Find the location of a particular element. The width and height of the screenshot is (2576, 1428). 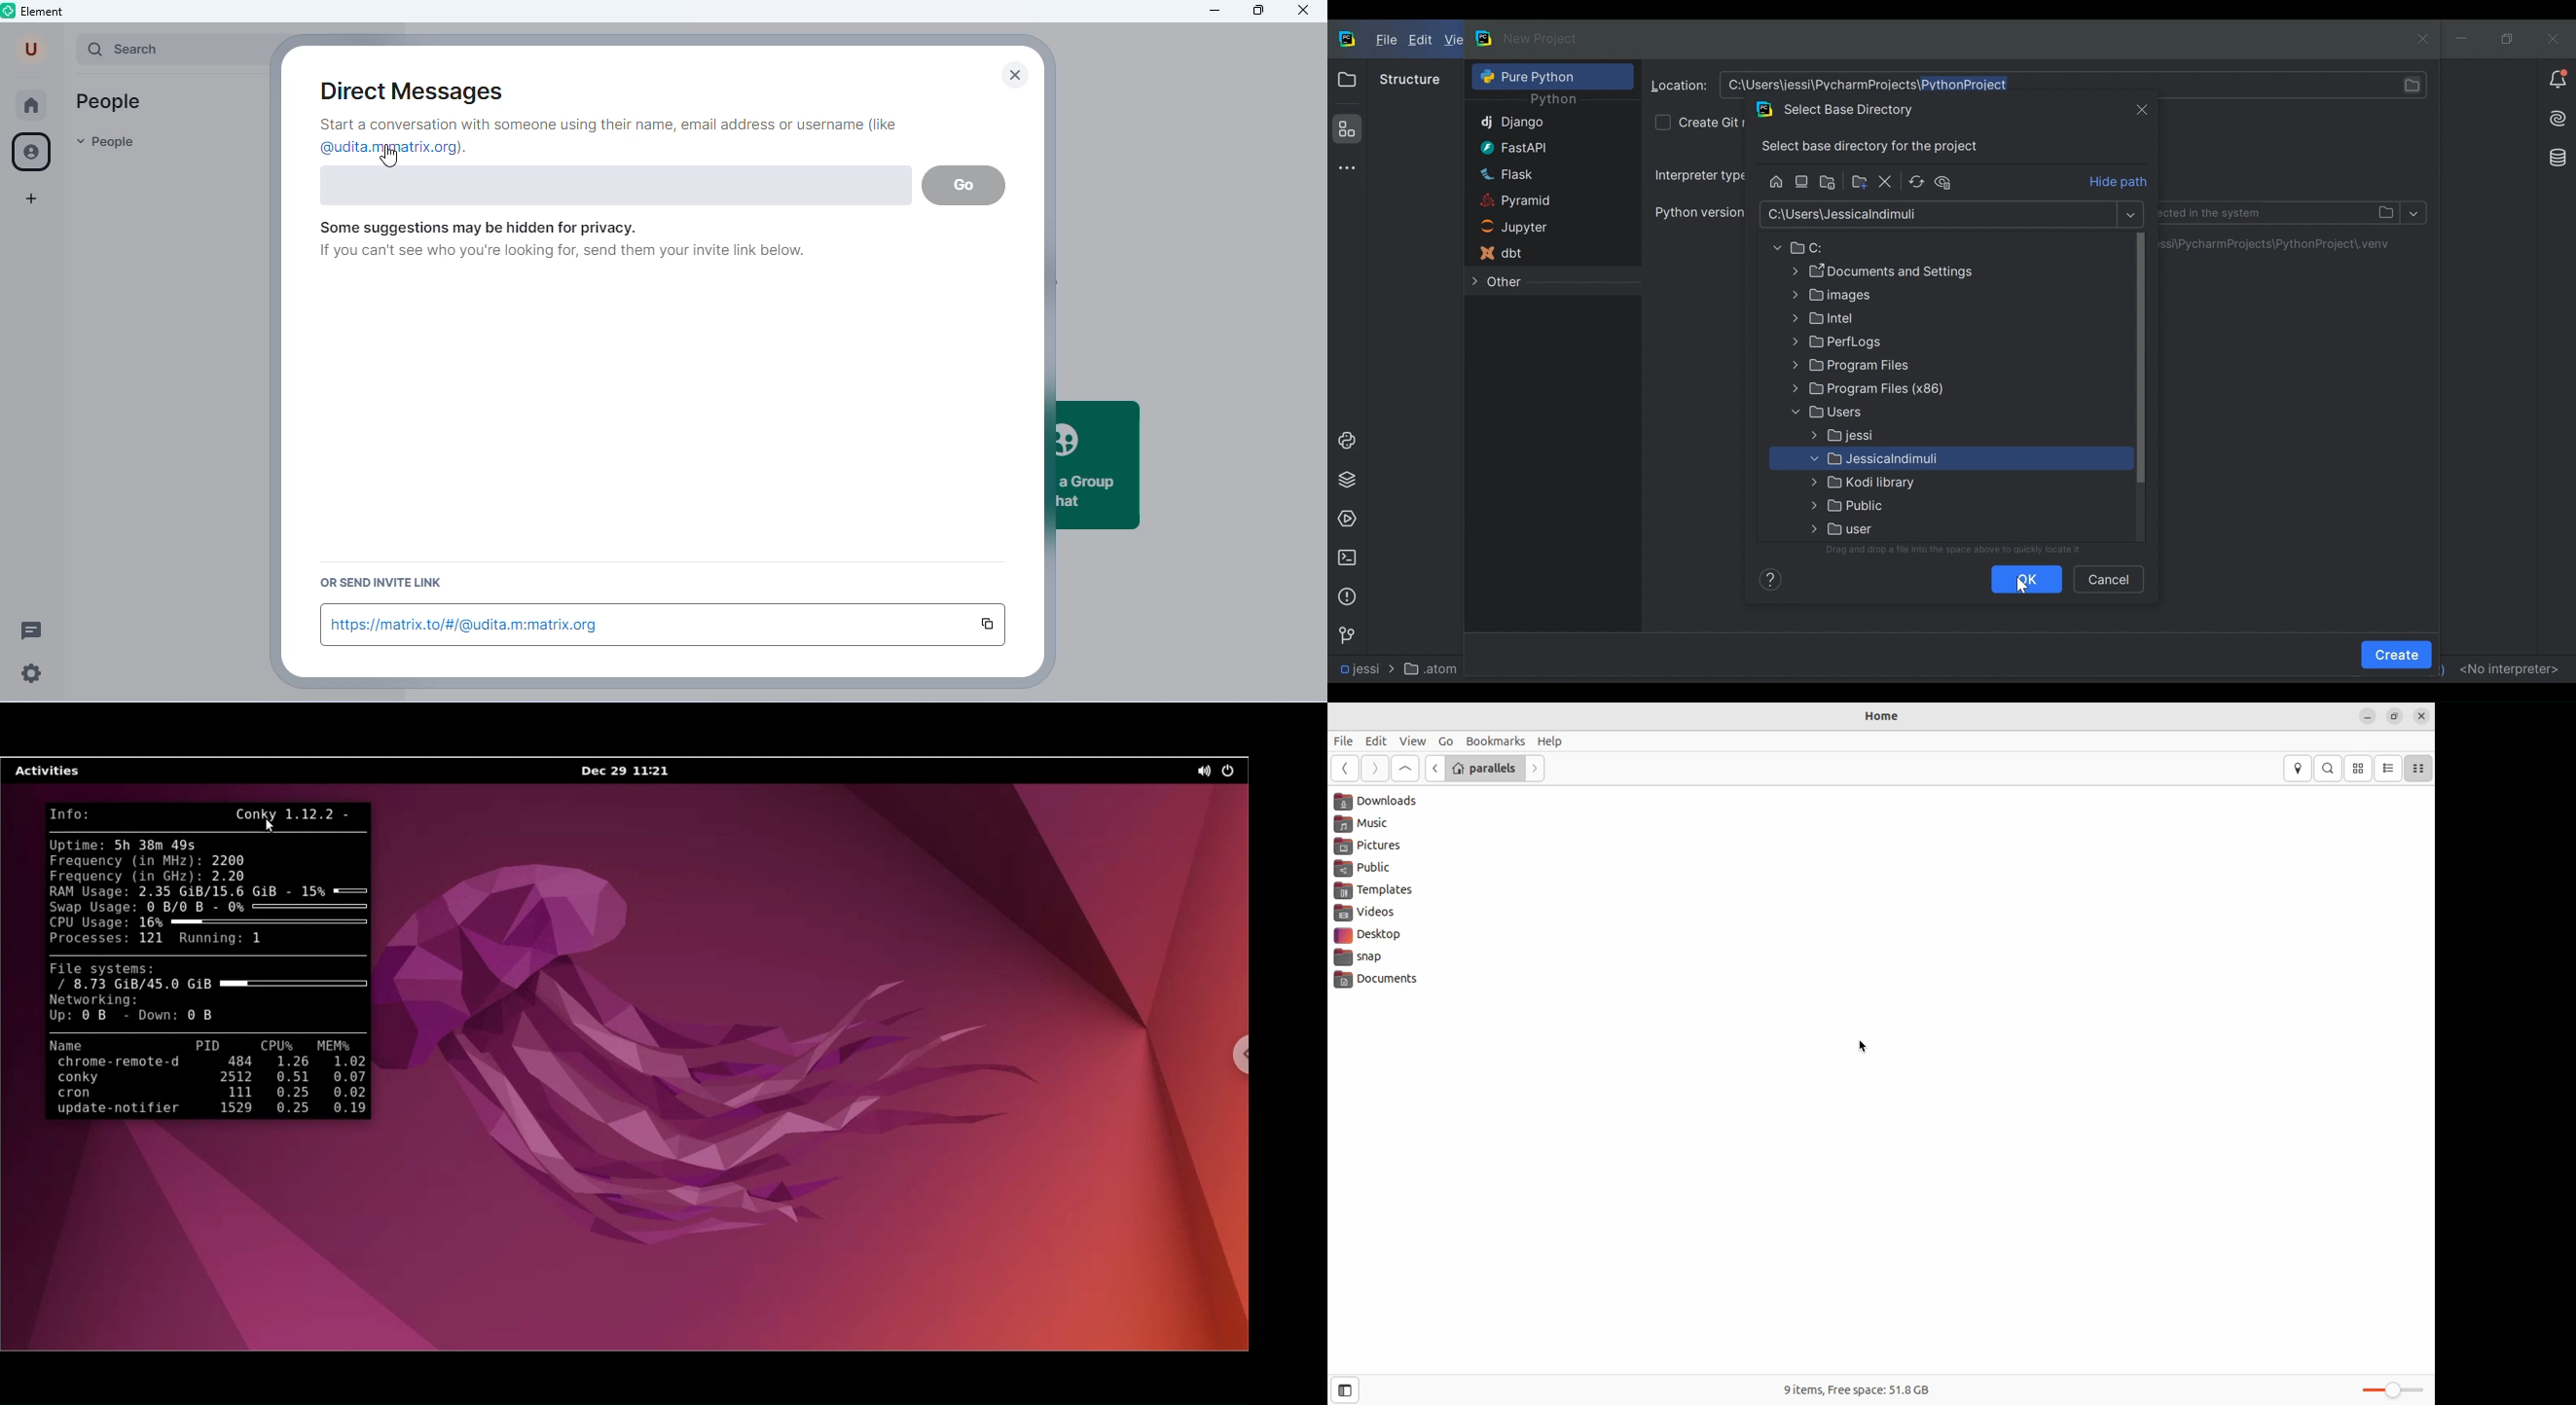

people is located at coordinates (107, 144).